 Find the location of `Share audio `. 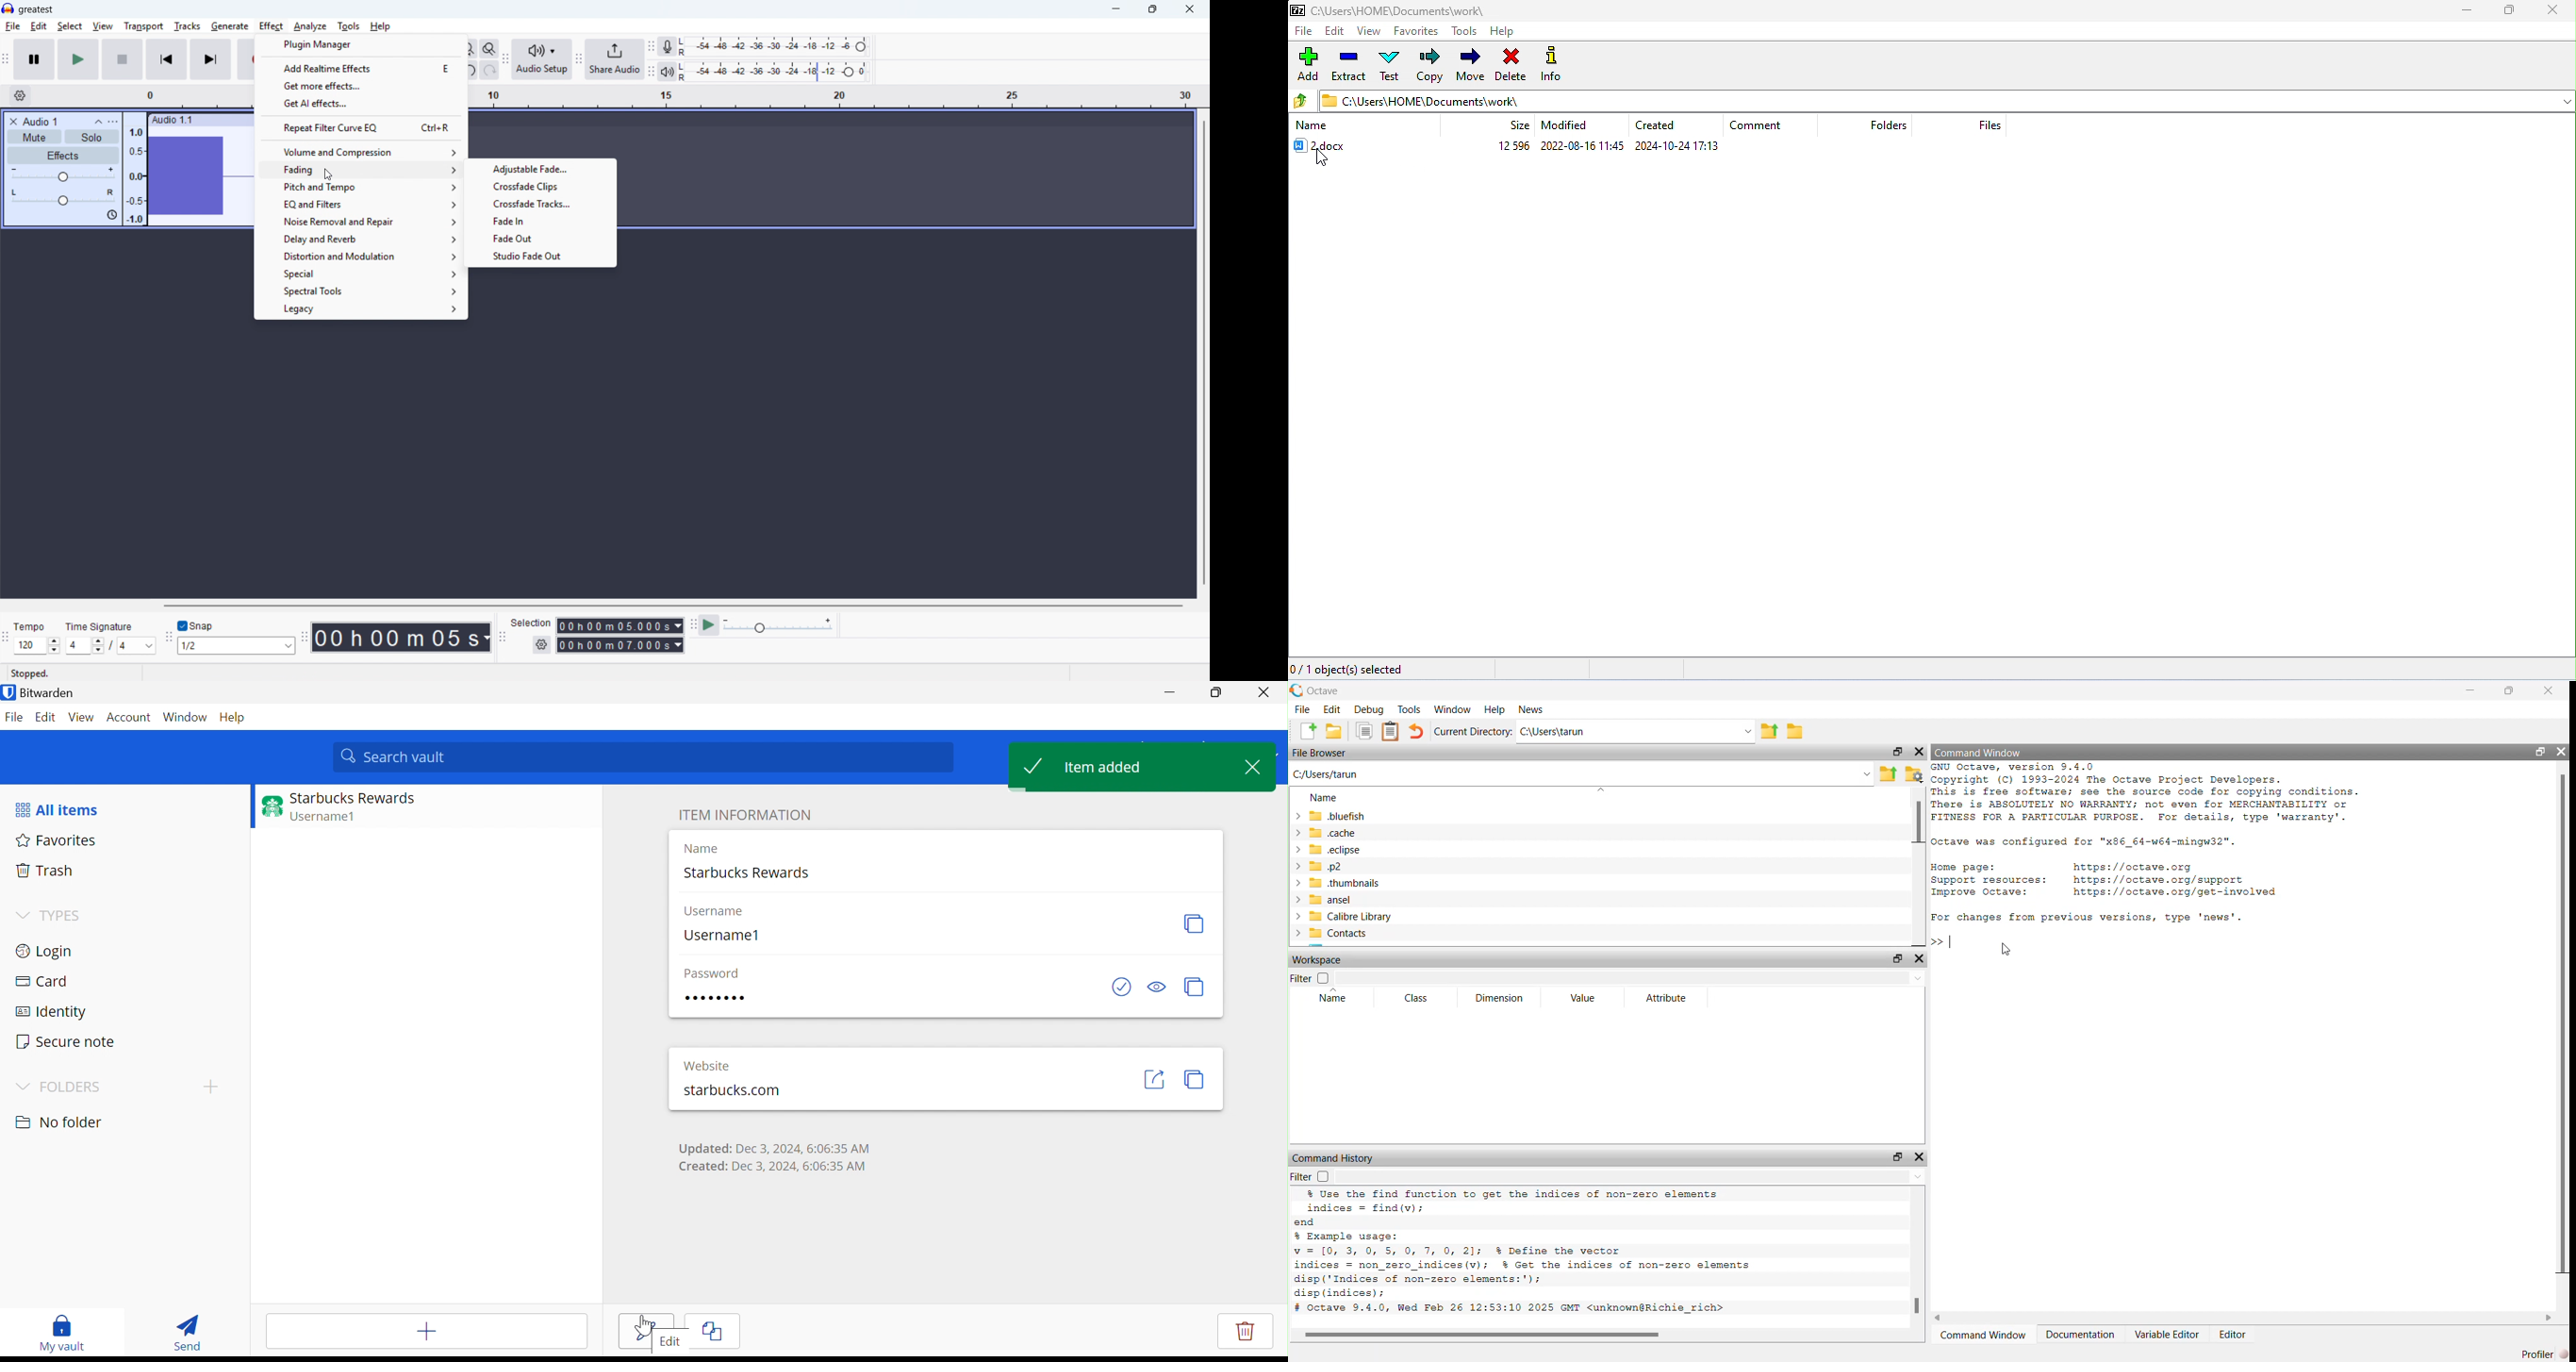

Share audio  is located at coordinates (615, 59).